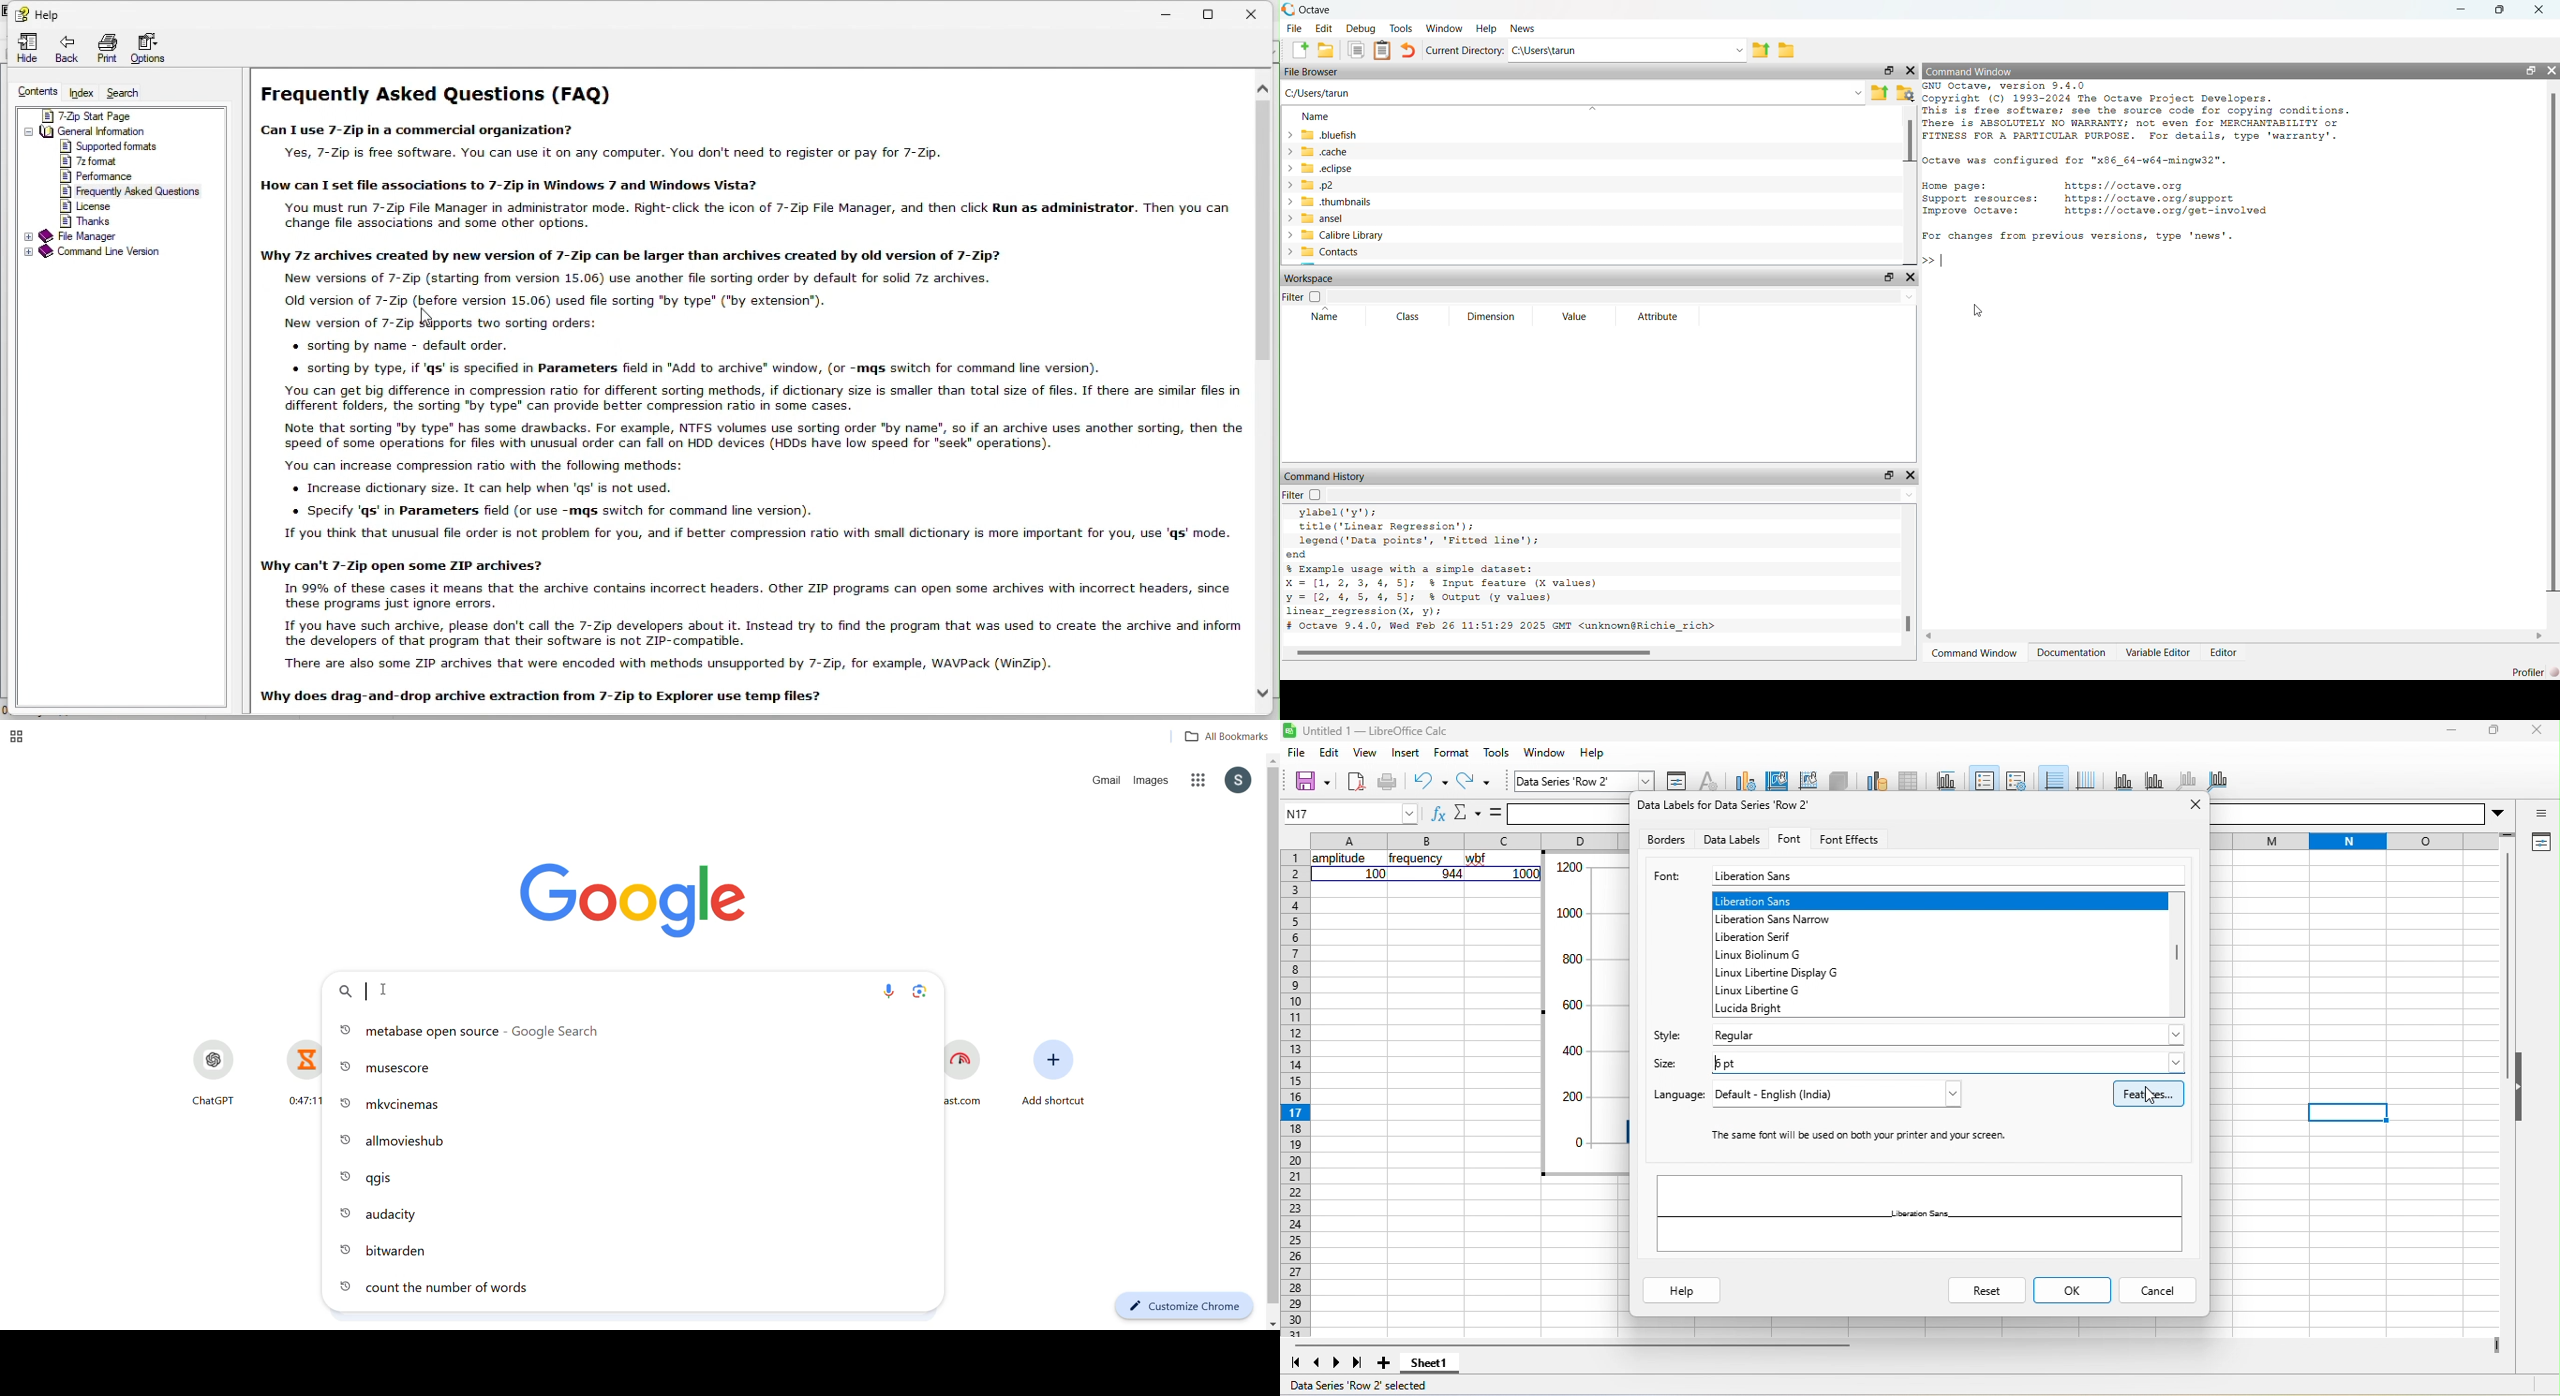  Describe the element at coordinates (1355, 781) in the screenshot. I see `new` at that location.